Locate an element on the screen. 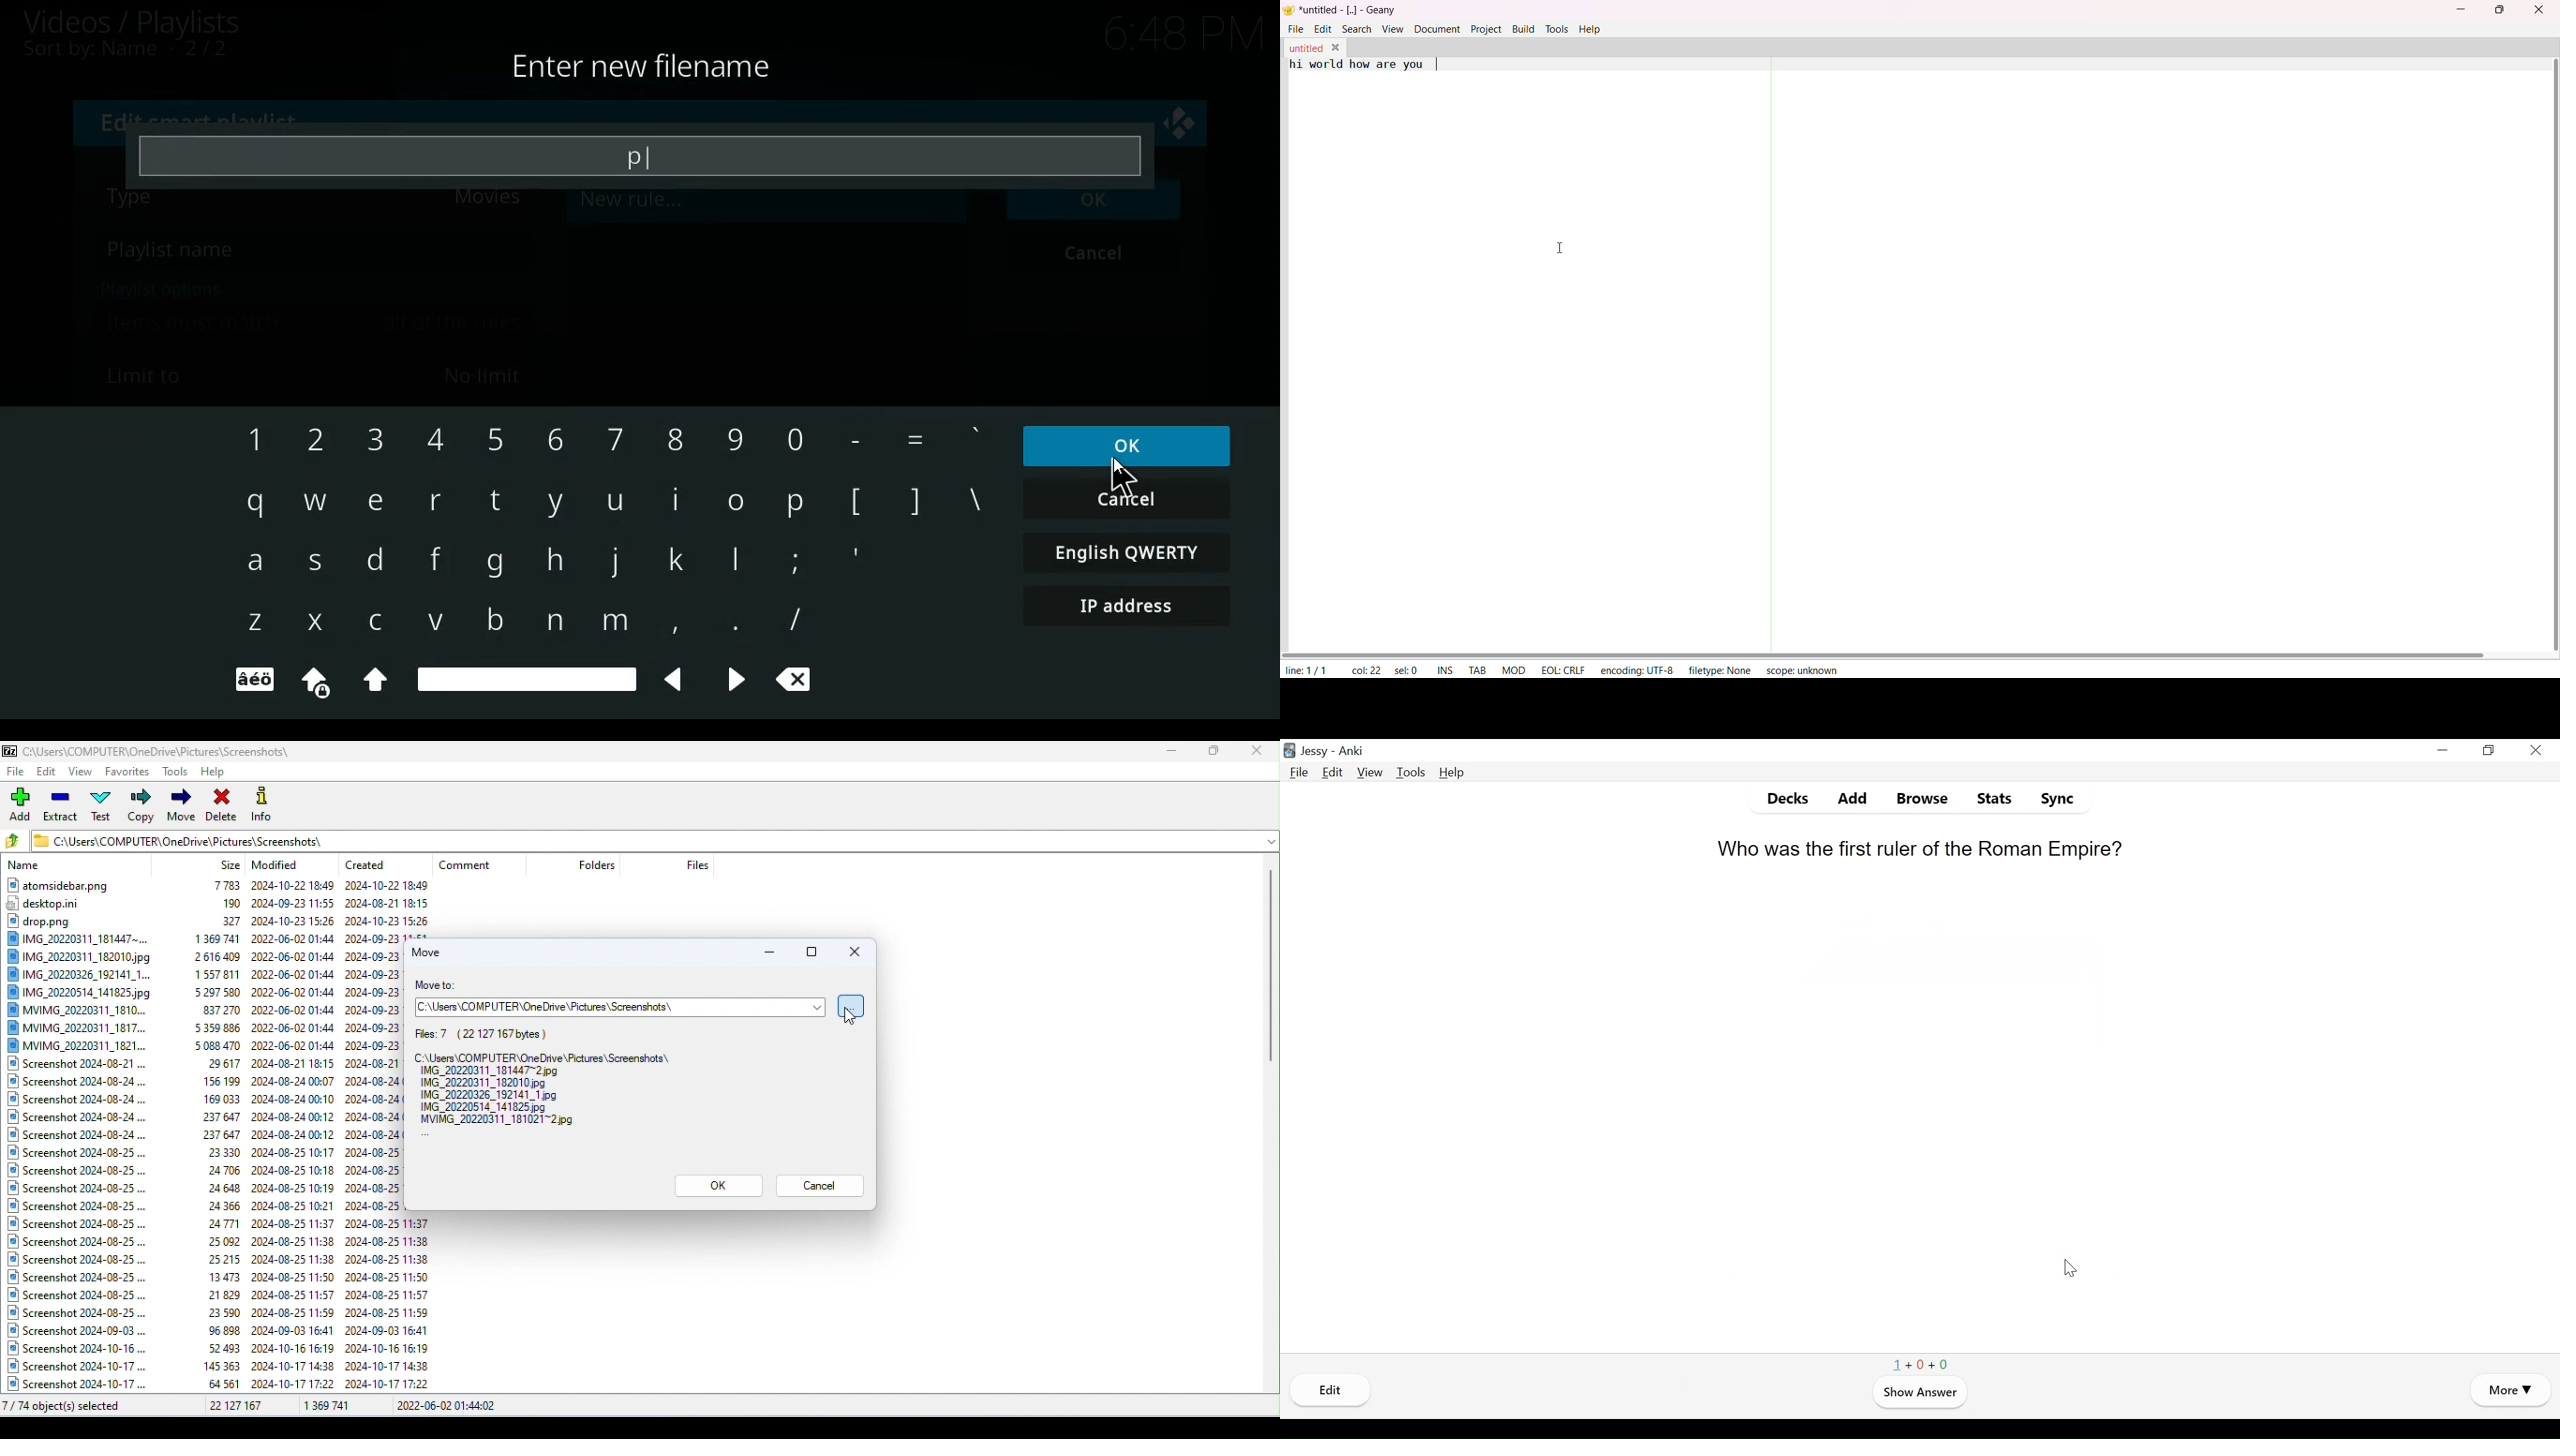 The width and height of the screenshot is (2576, 1456). english qwerty is located at coordinates (1123, 552).